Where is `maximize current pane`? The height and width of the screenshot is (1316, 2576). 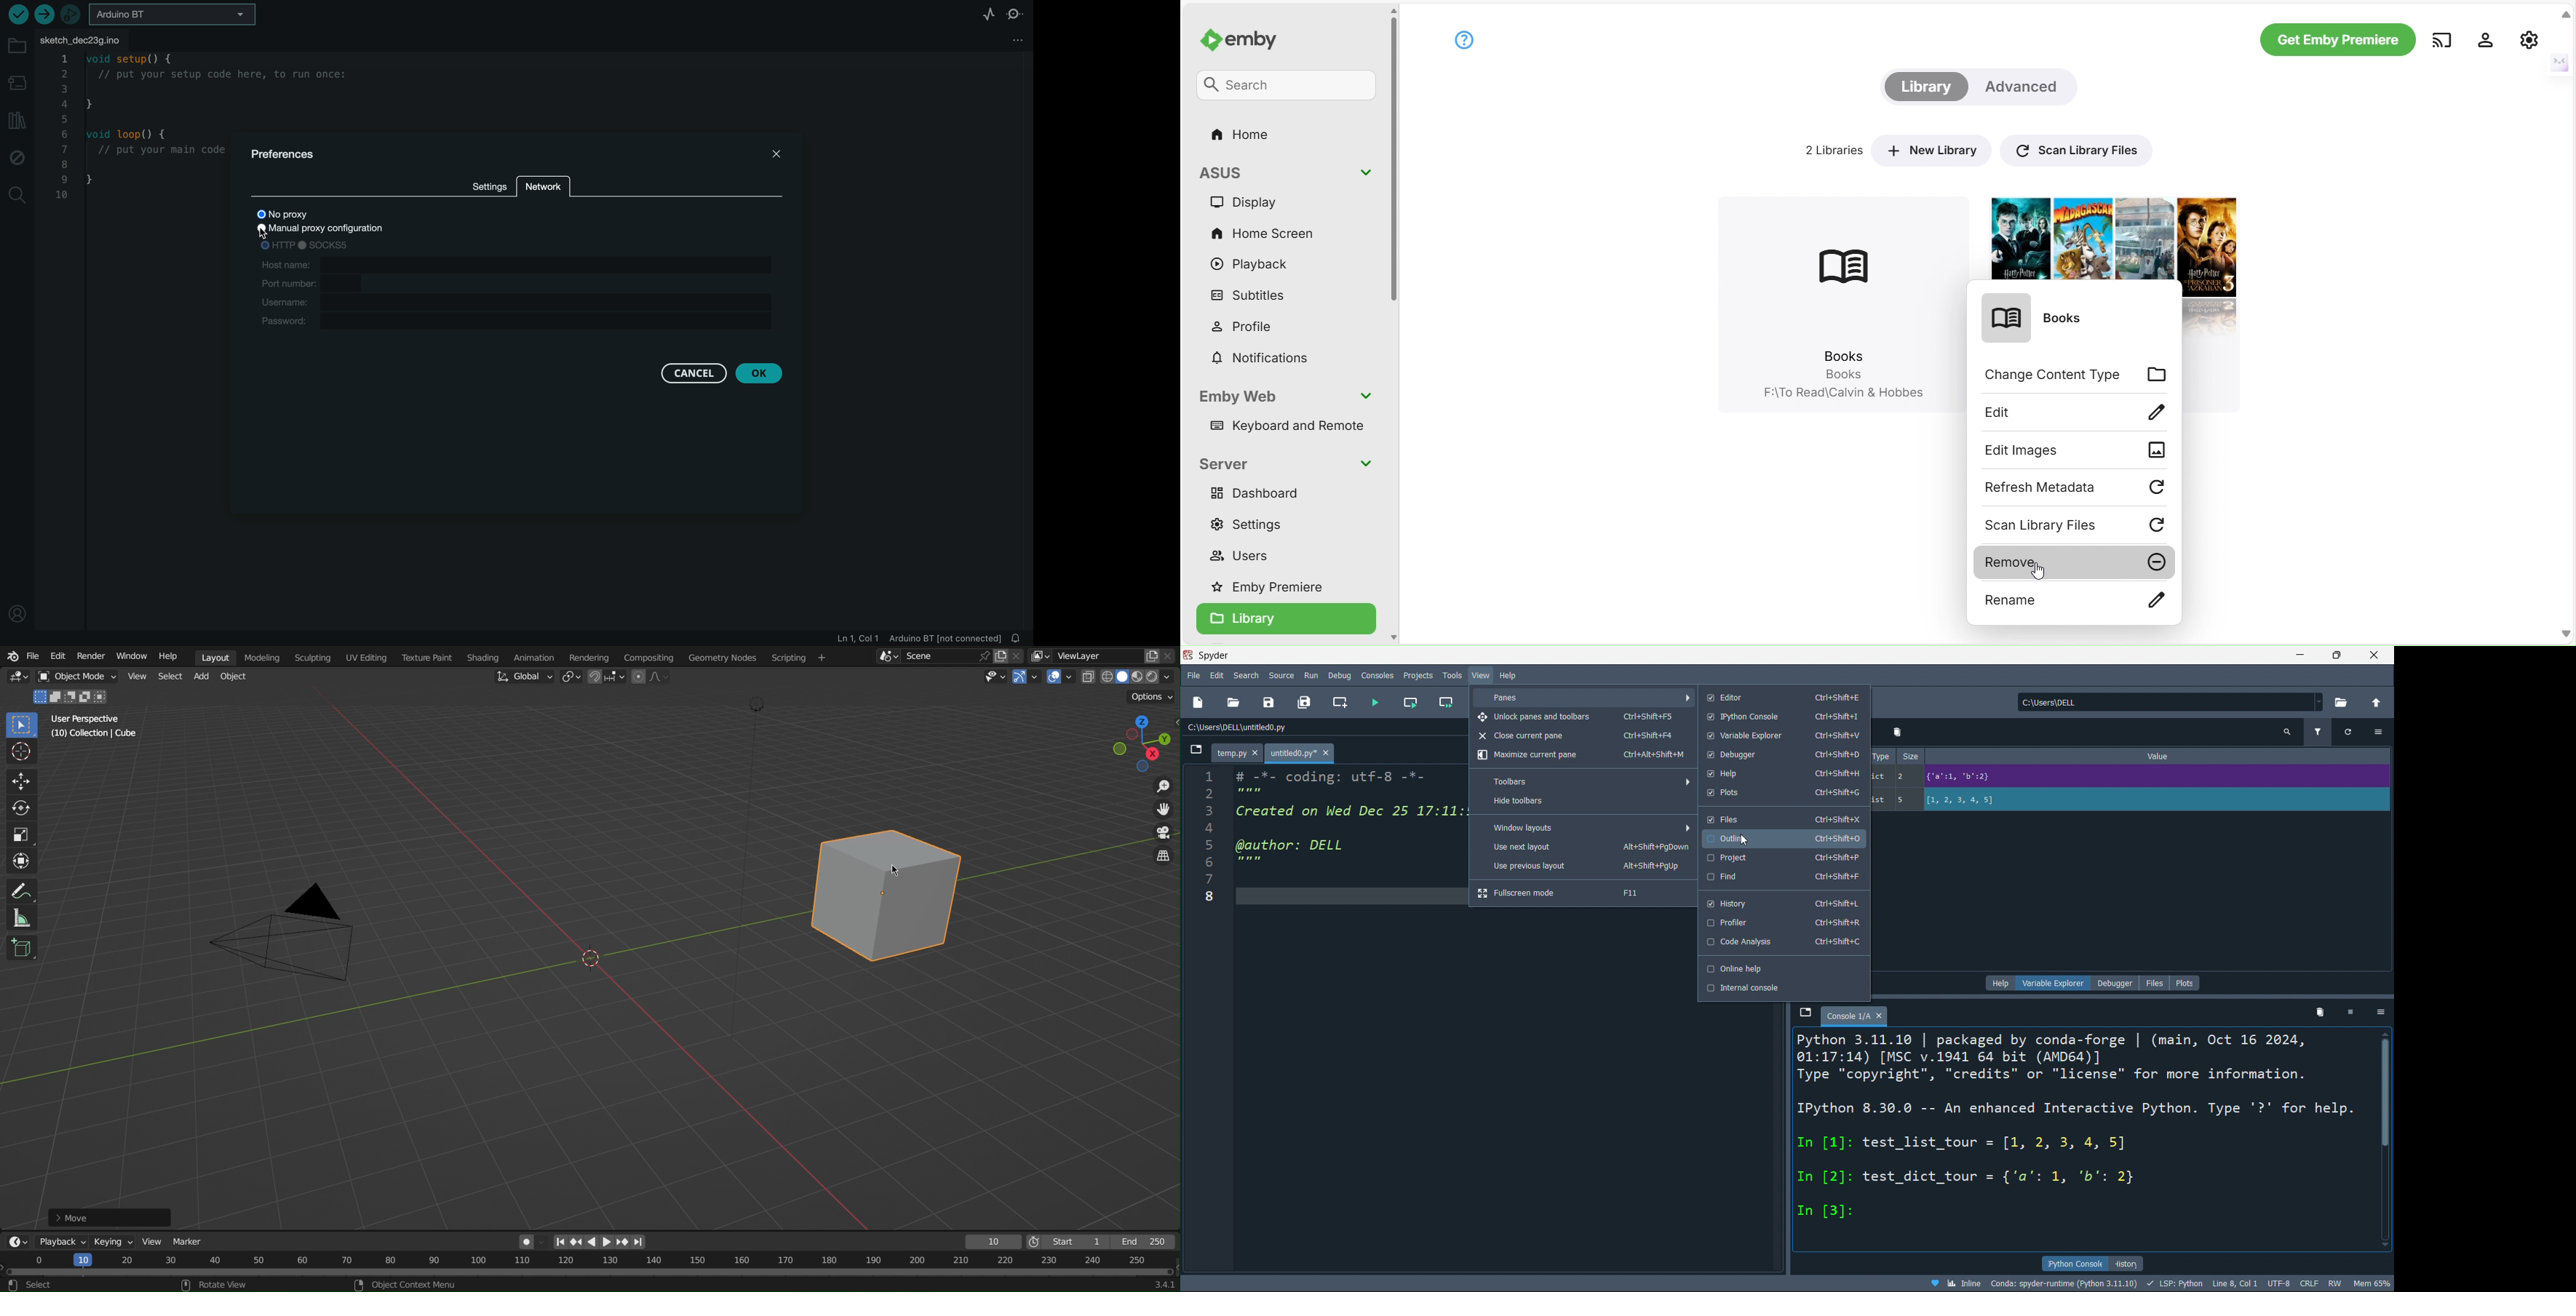
maximize current pane is located at coordinates (1581, 757).